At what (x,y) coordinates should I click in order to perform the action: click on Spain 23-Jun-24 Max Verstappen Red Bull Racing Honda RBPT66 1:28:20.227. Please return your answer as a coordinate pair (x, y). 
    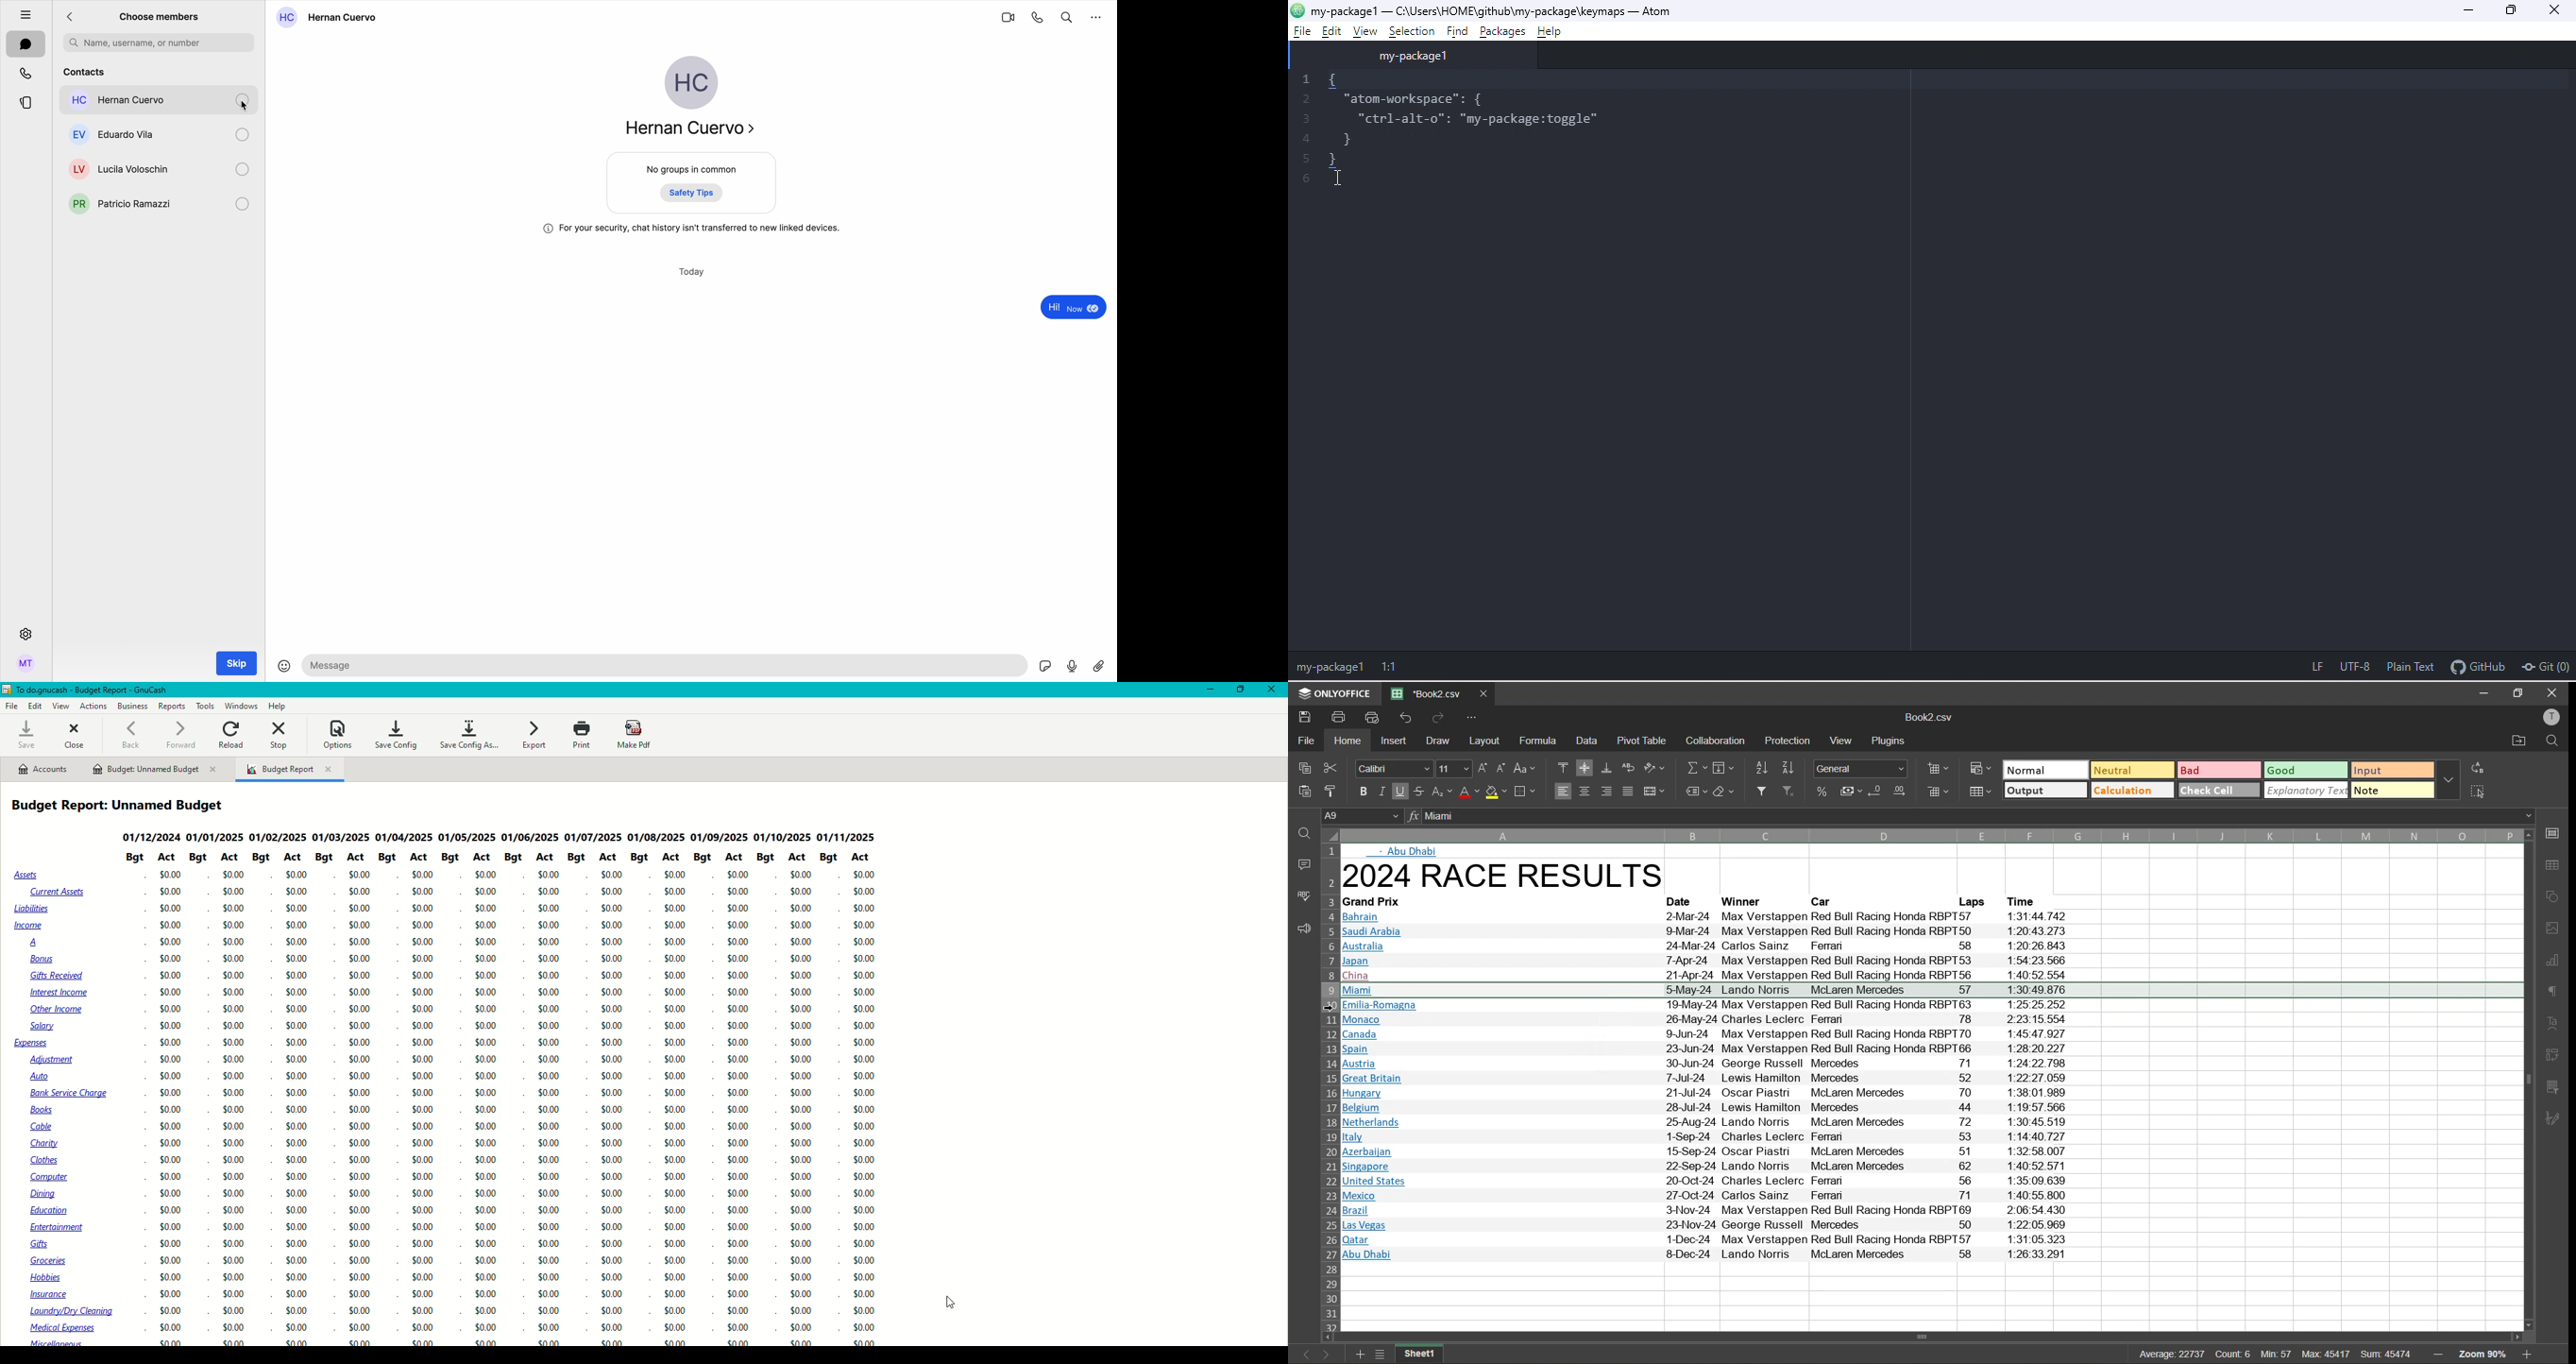
    Looking at the image, I should click on (1705, 1048).